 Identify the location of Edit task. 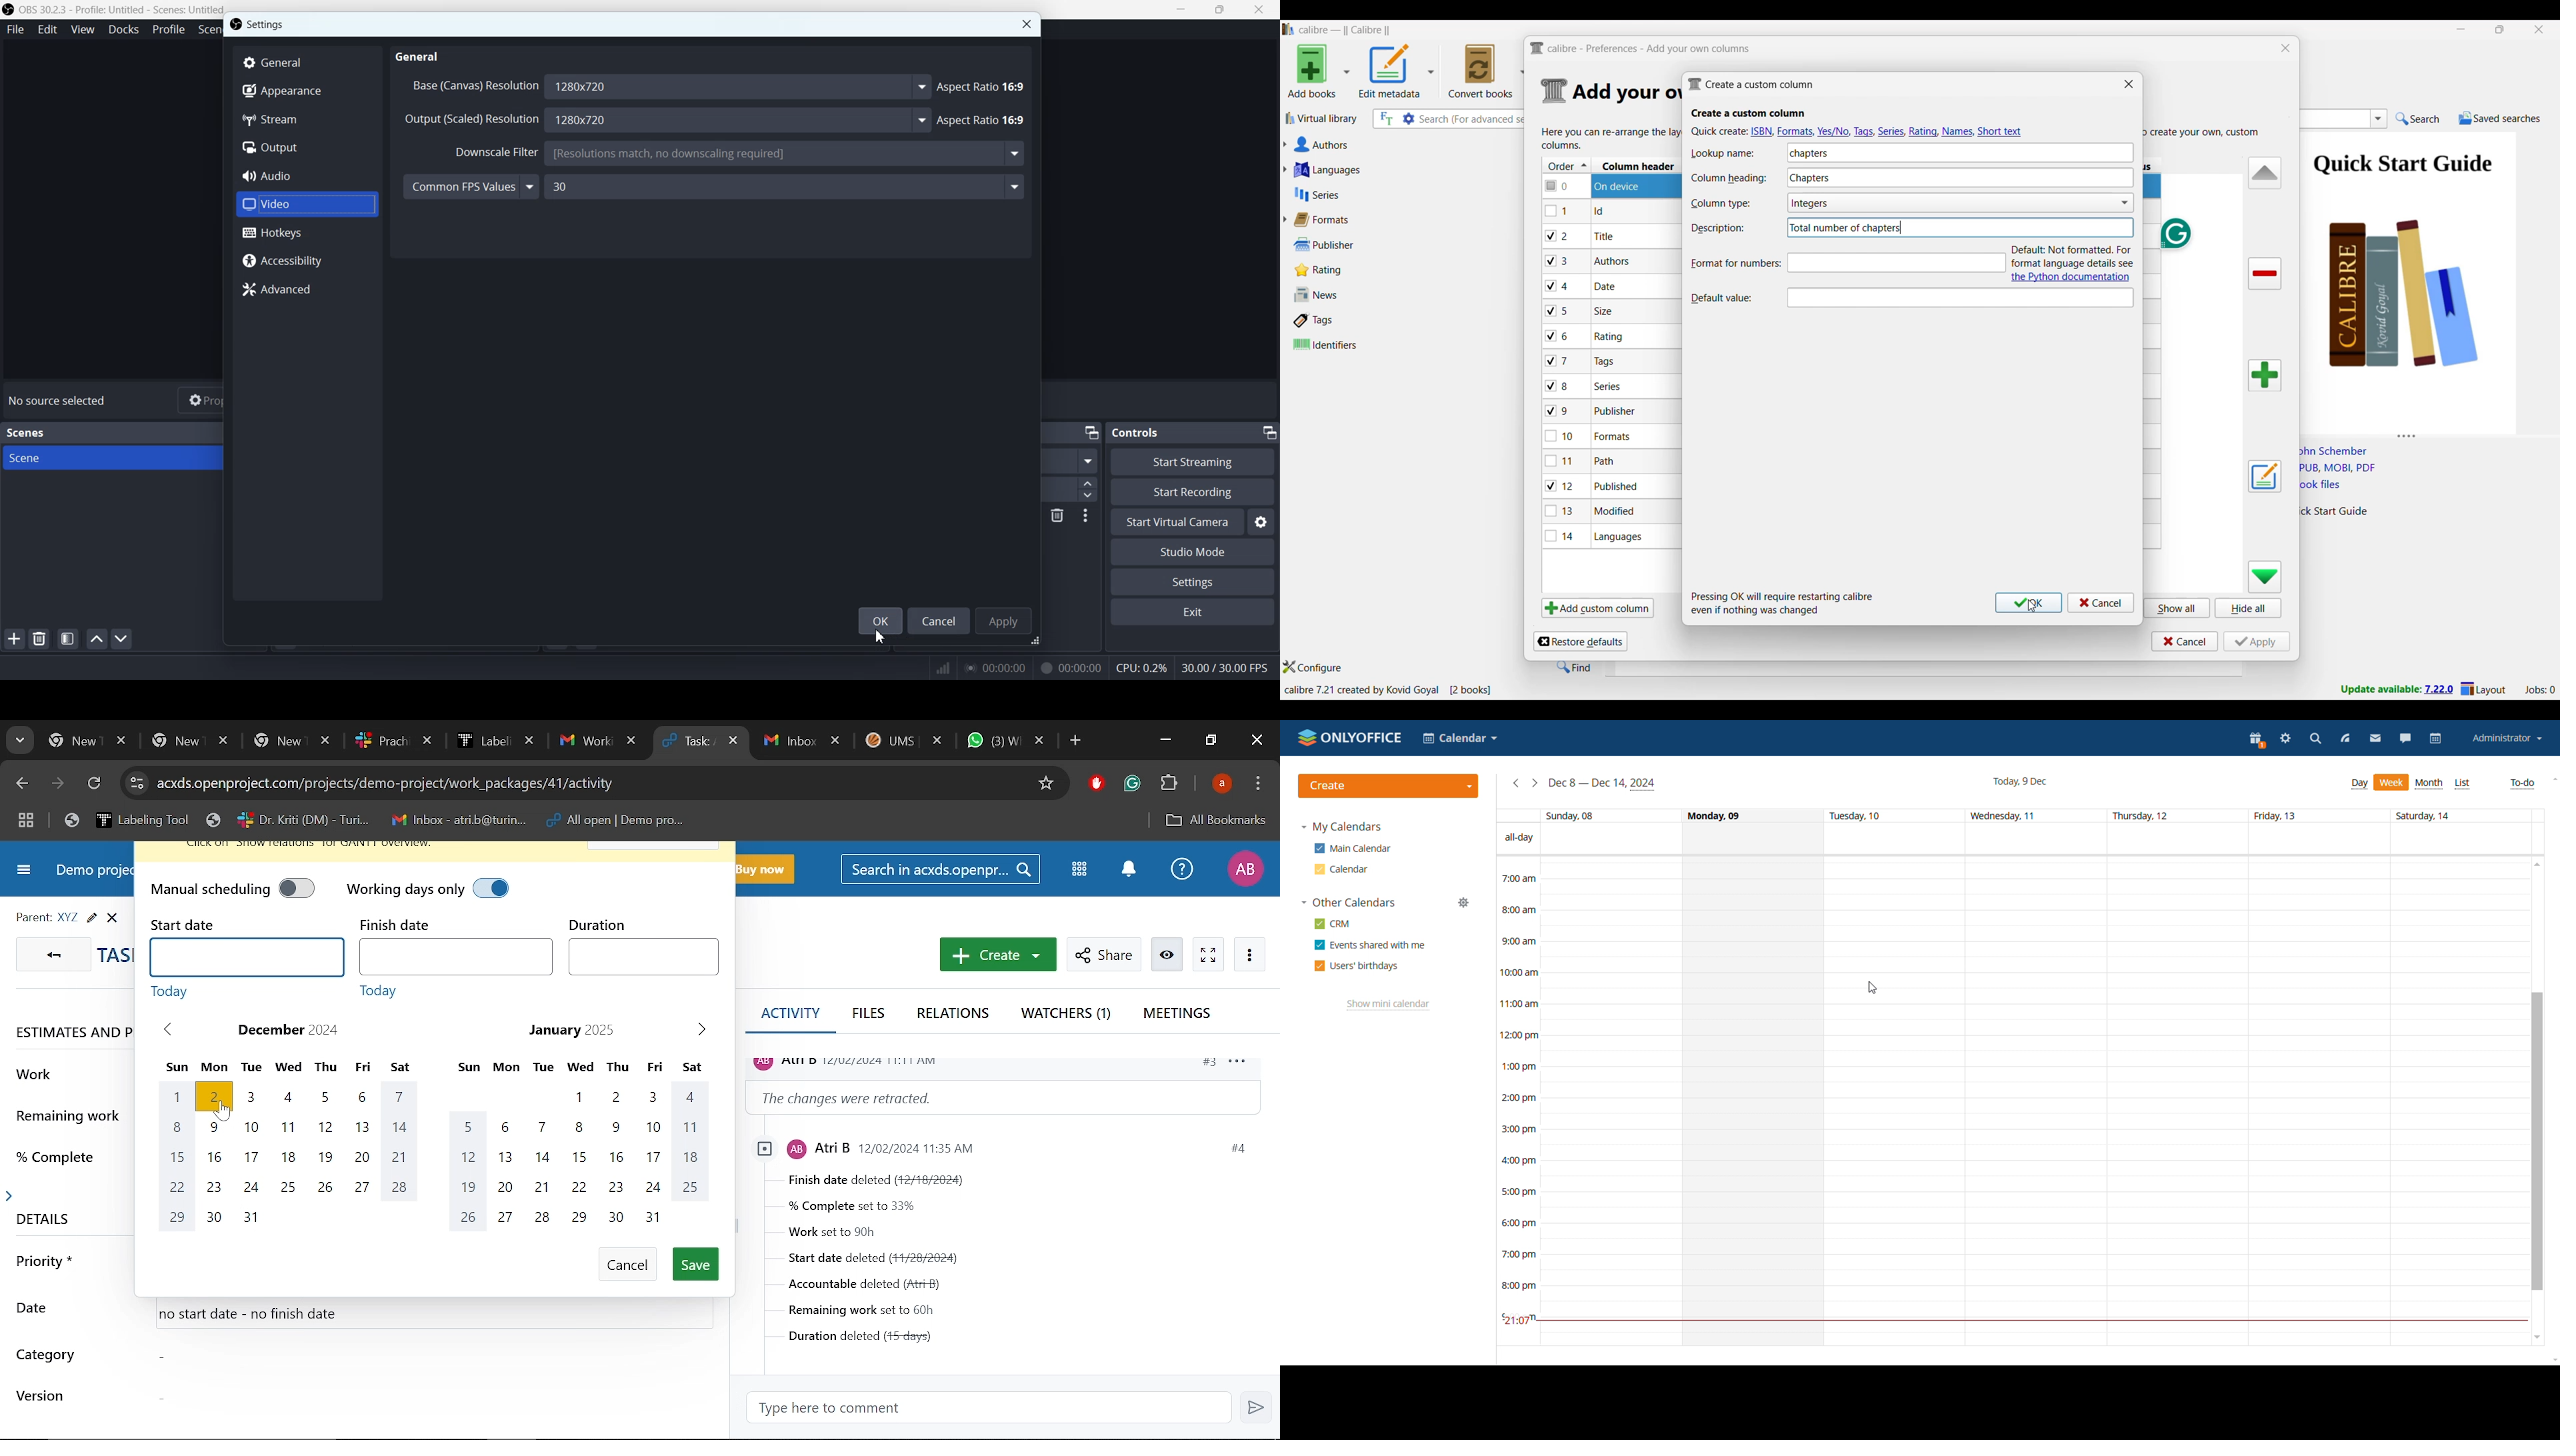
(91, 918).